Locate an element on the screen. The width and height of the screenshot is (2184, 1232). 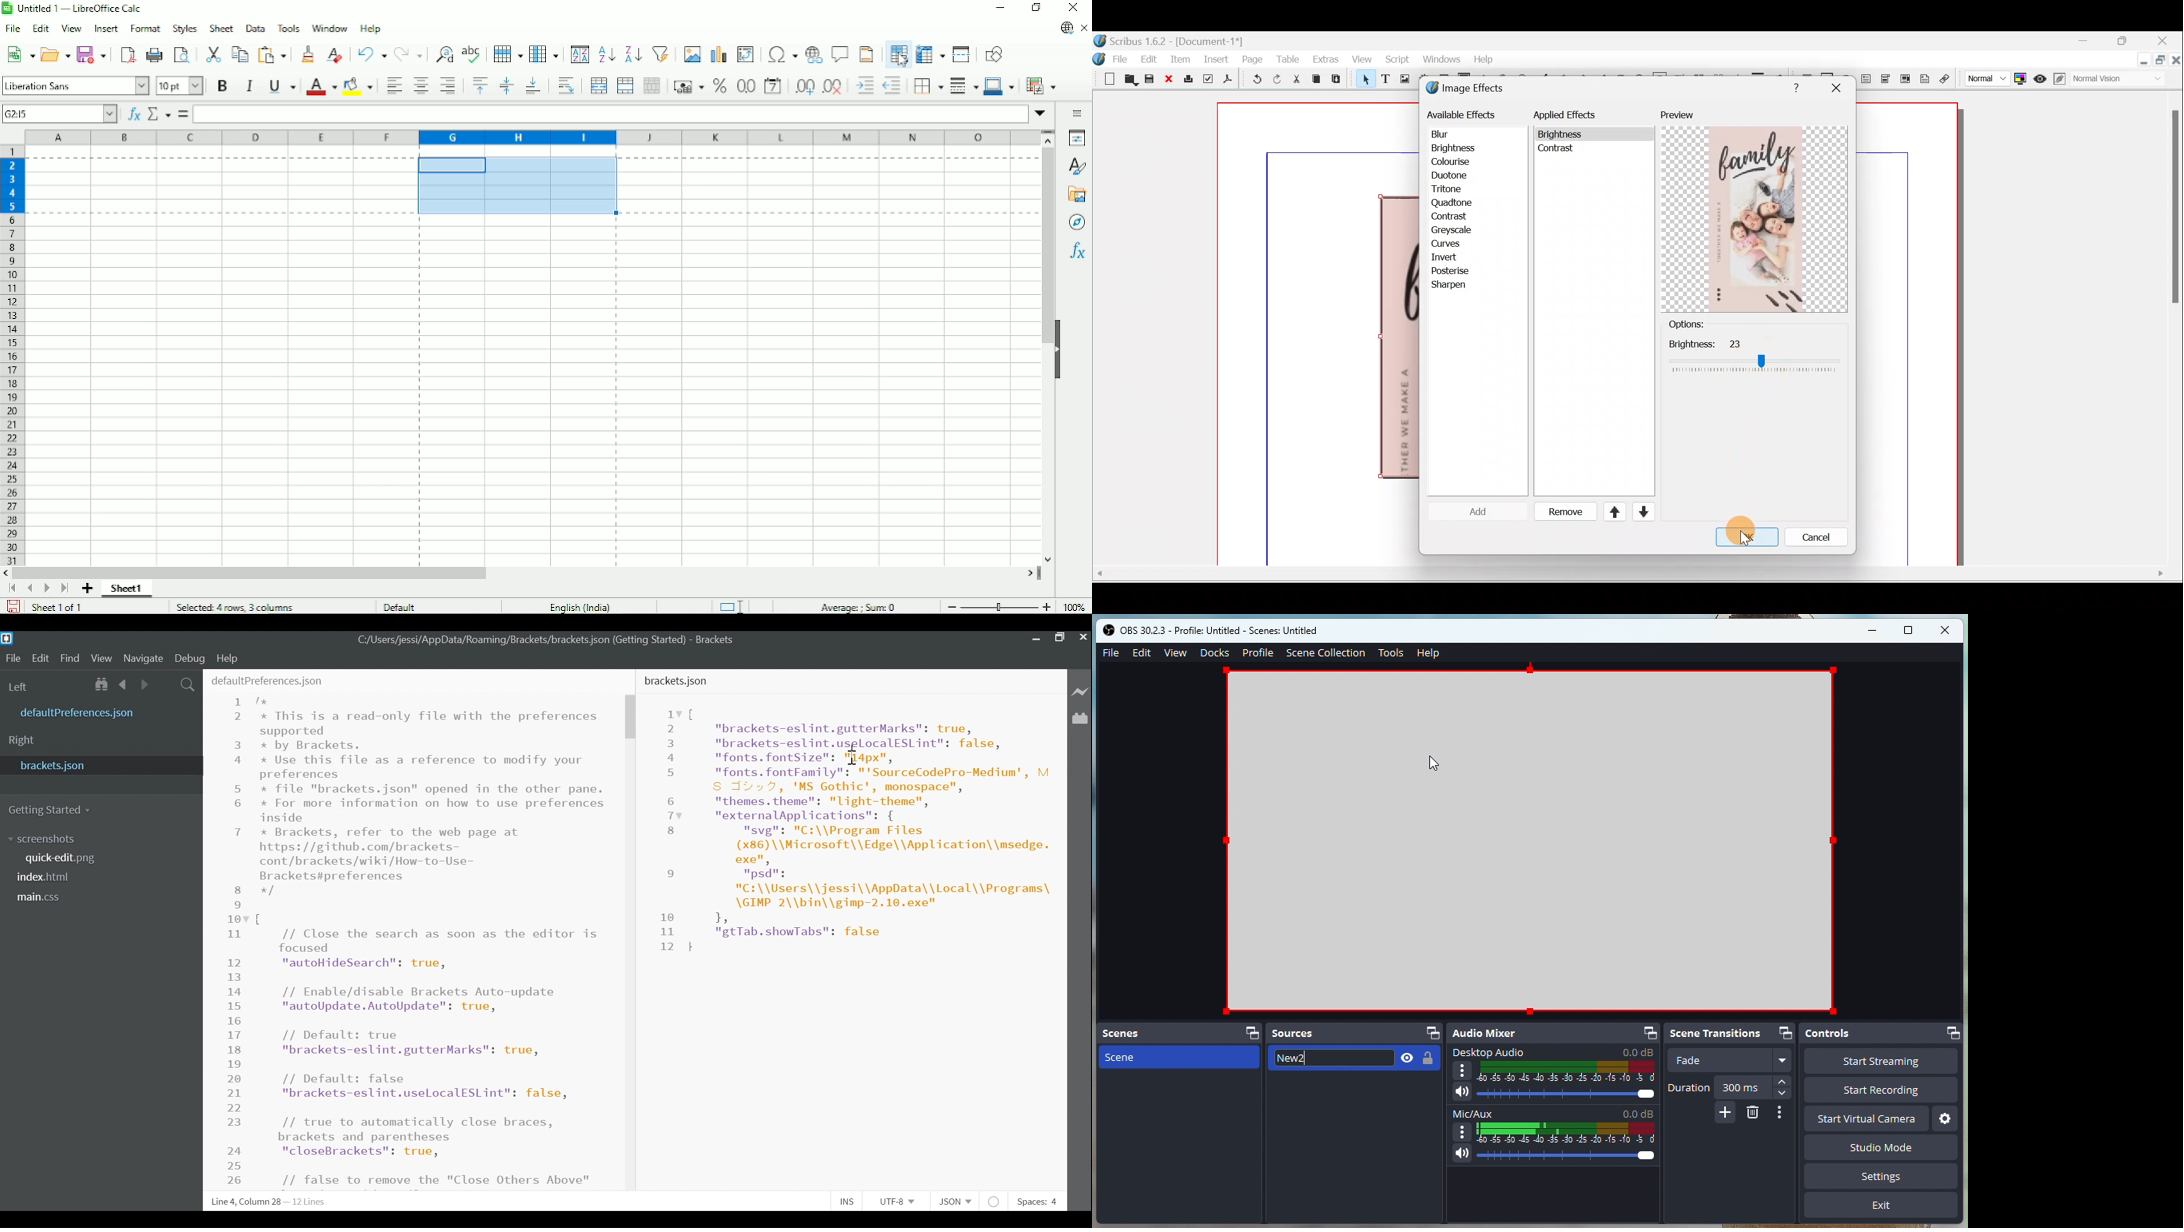
Image frame is located at coordinates (1403, 80).